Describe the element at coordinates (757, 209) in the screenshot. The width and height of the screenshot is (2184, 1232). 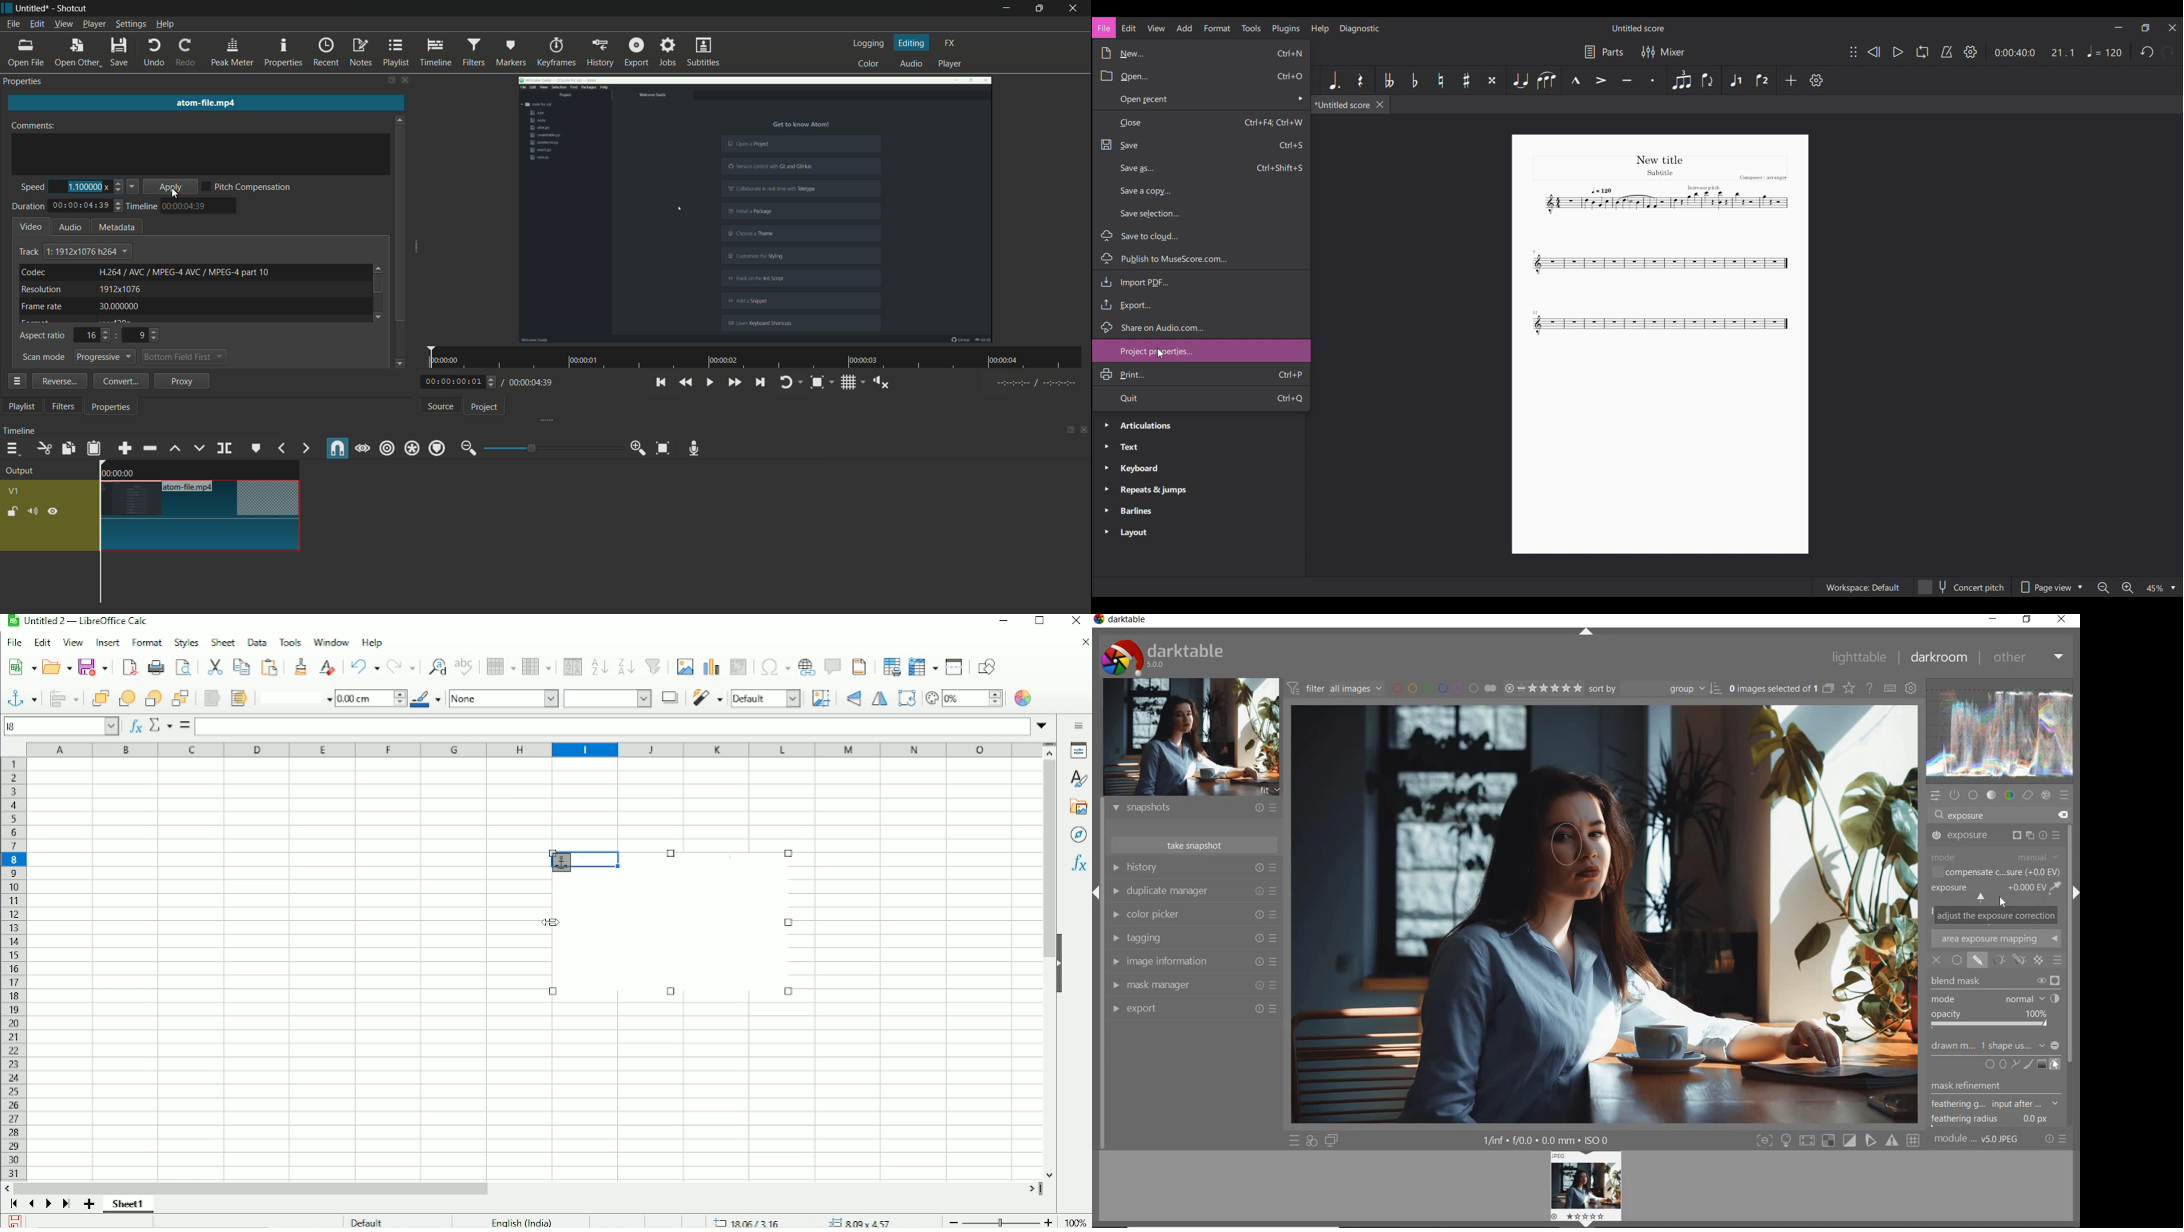
I see `imported file` at that location.